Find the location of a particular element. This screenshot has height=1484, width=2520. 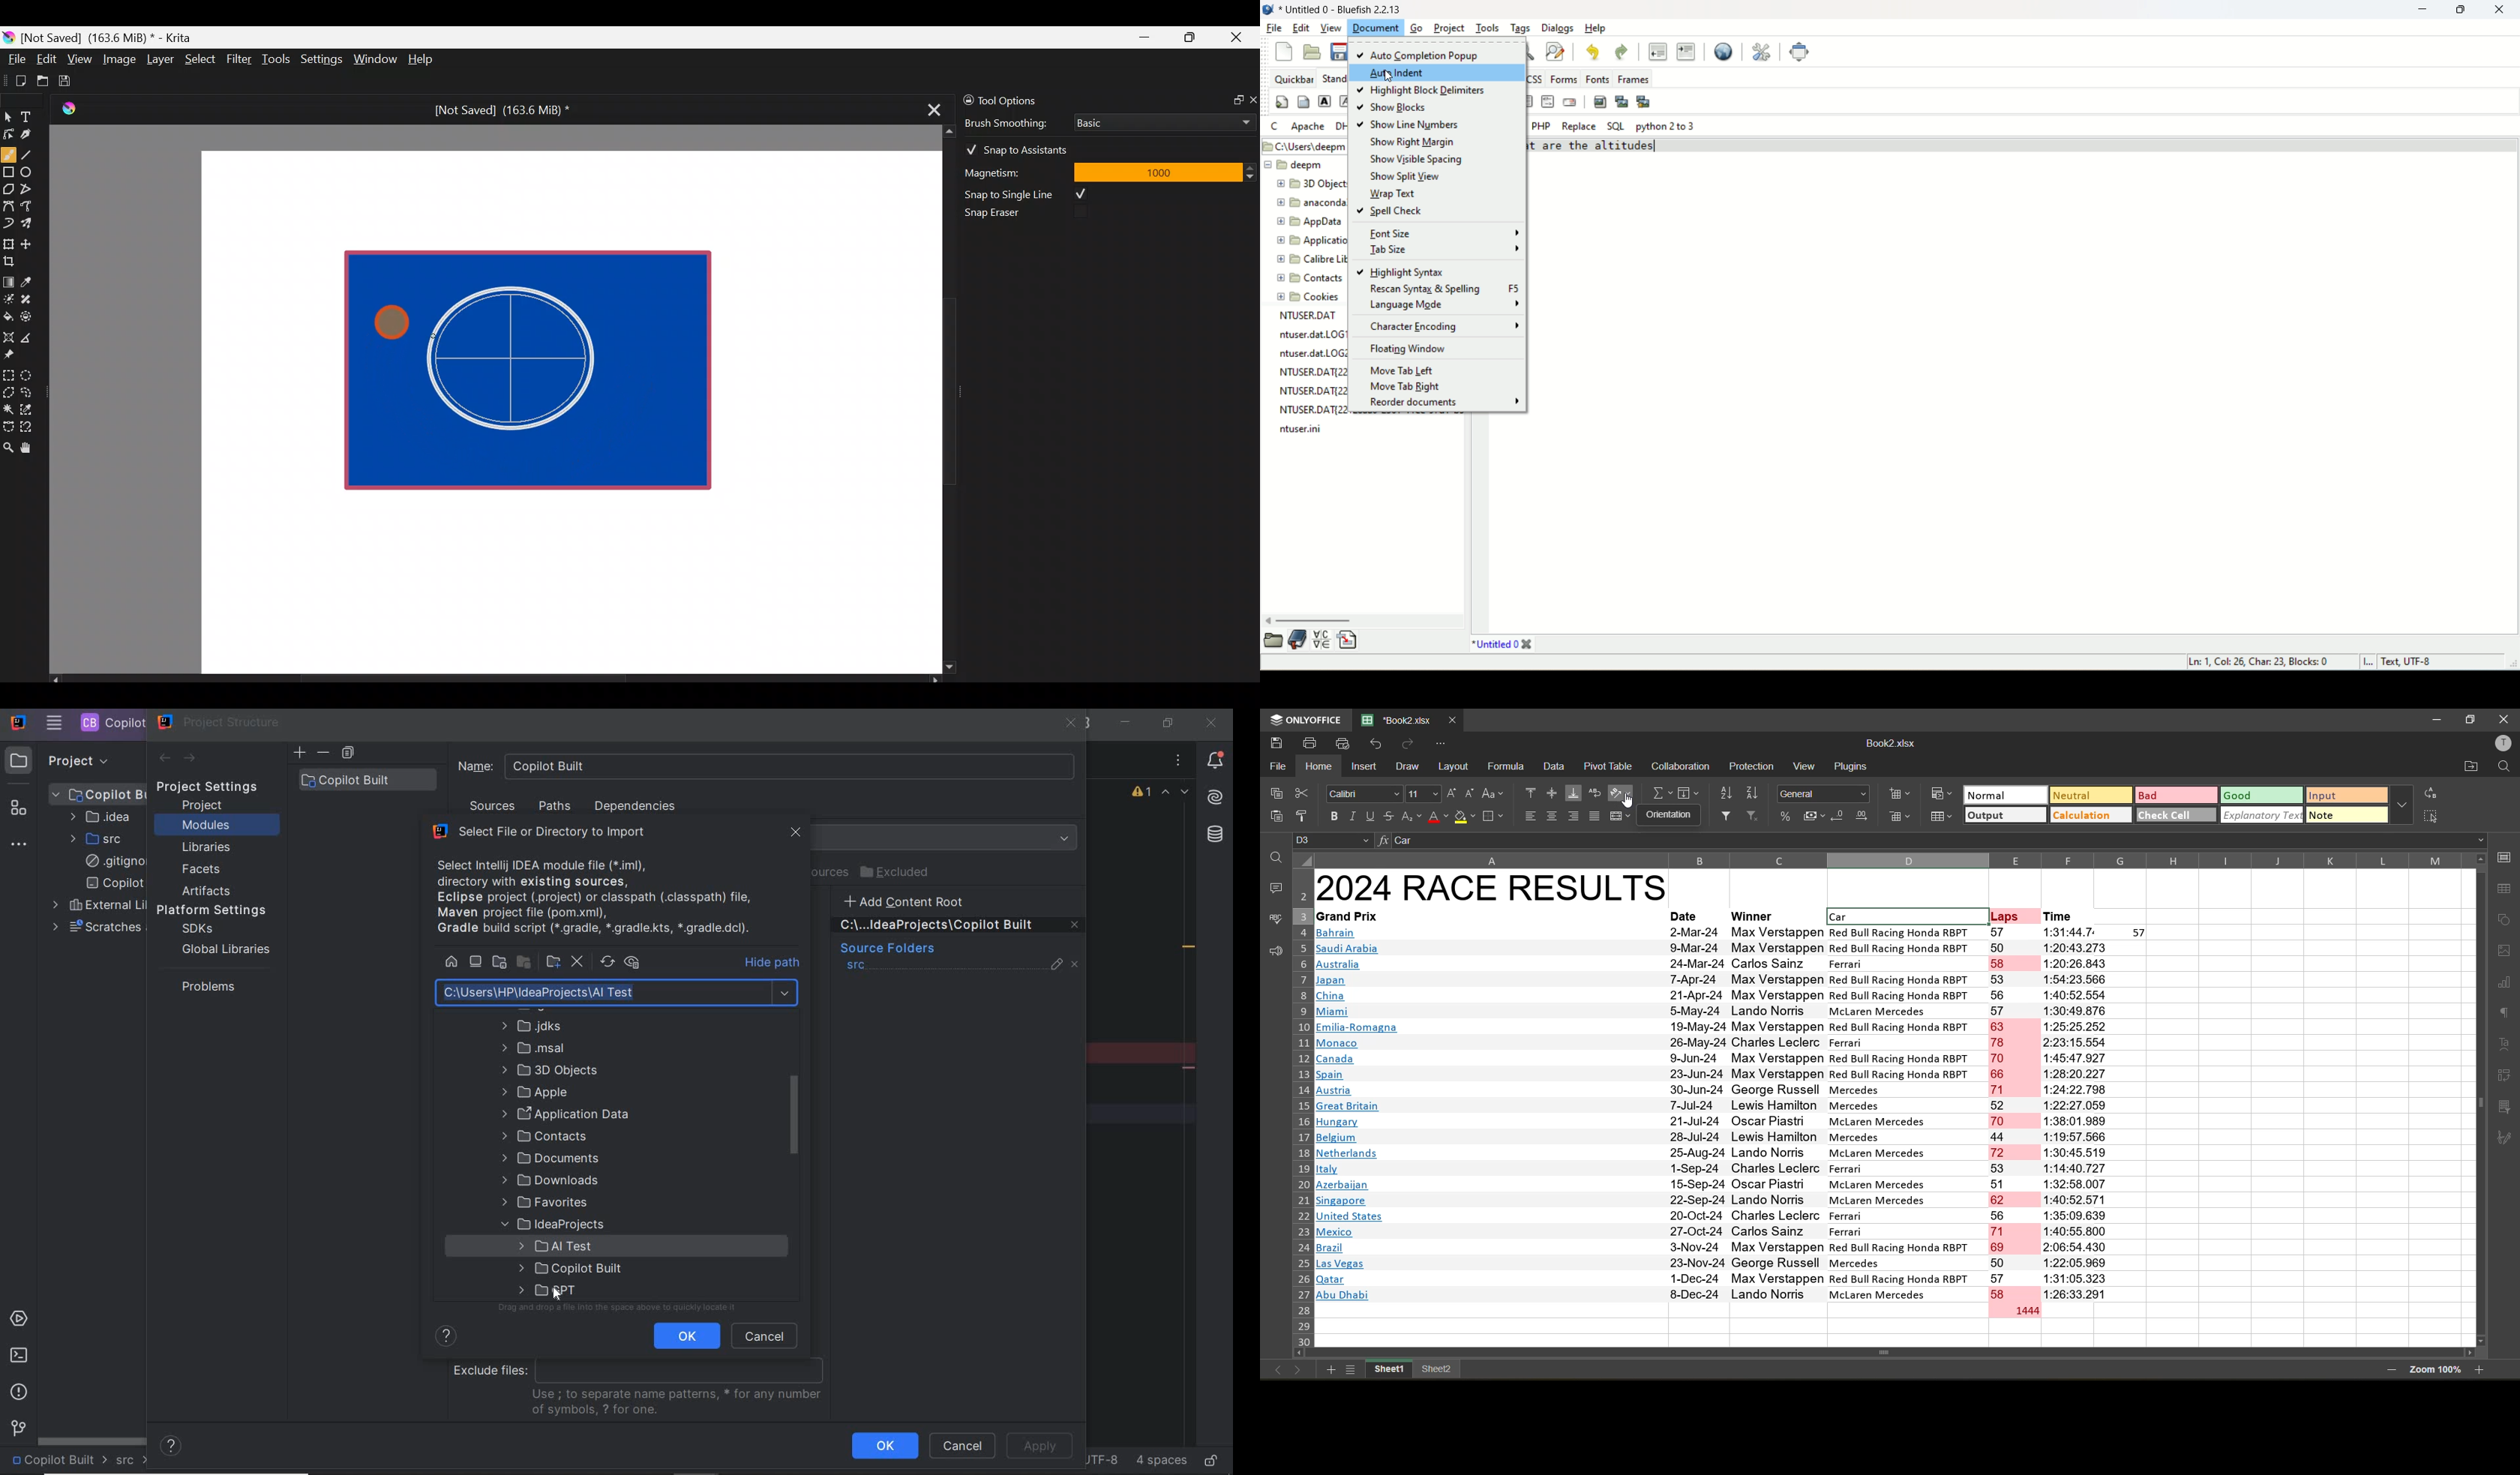

sort ascending is located at coordinates (1724, 792).